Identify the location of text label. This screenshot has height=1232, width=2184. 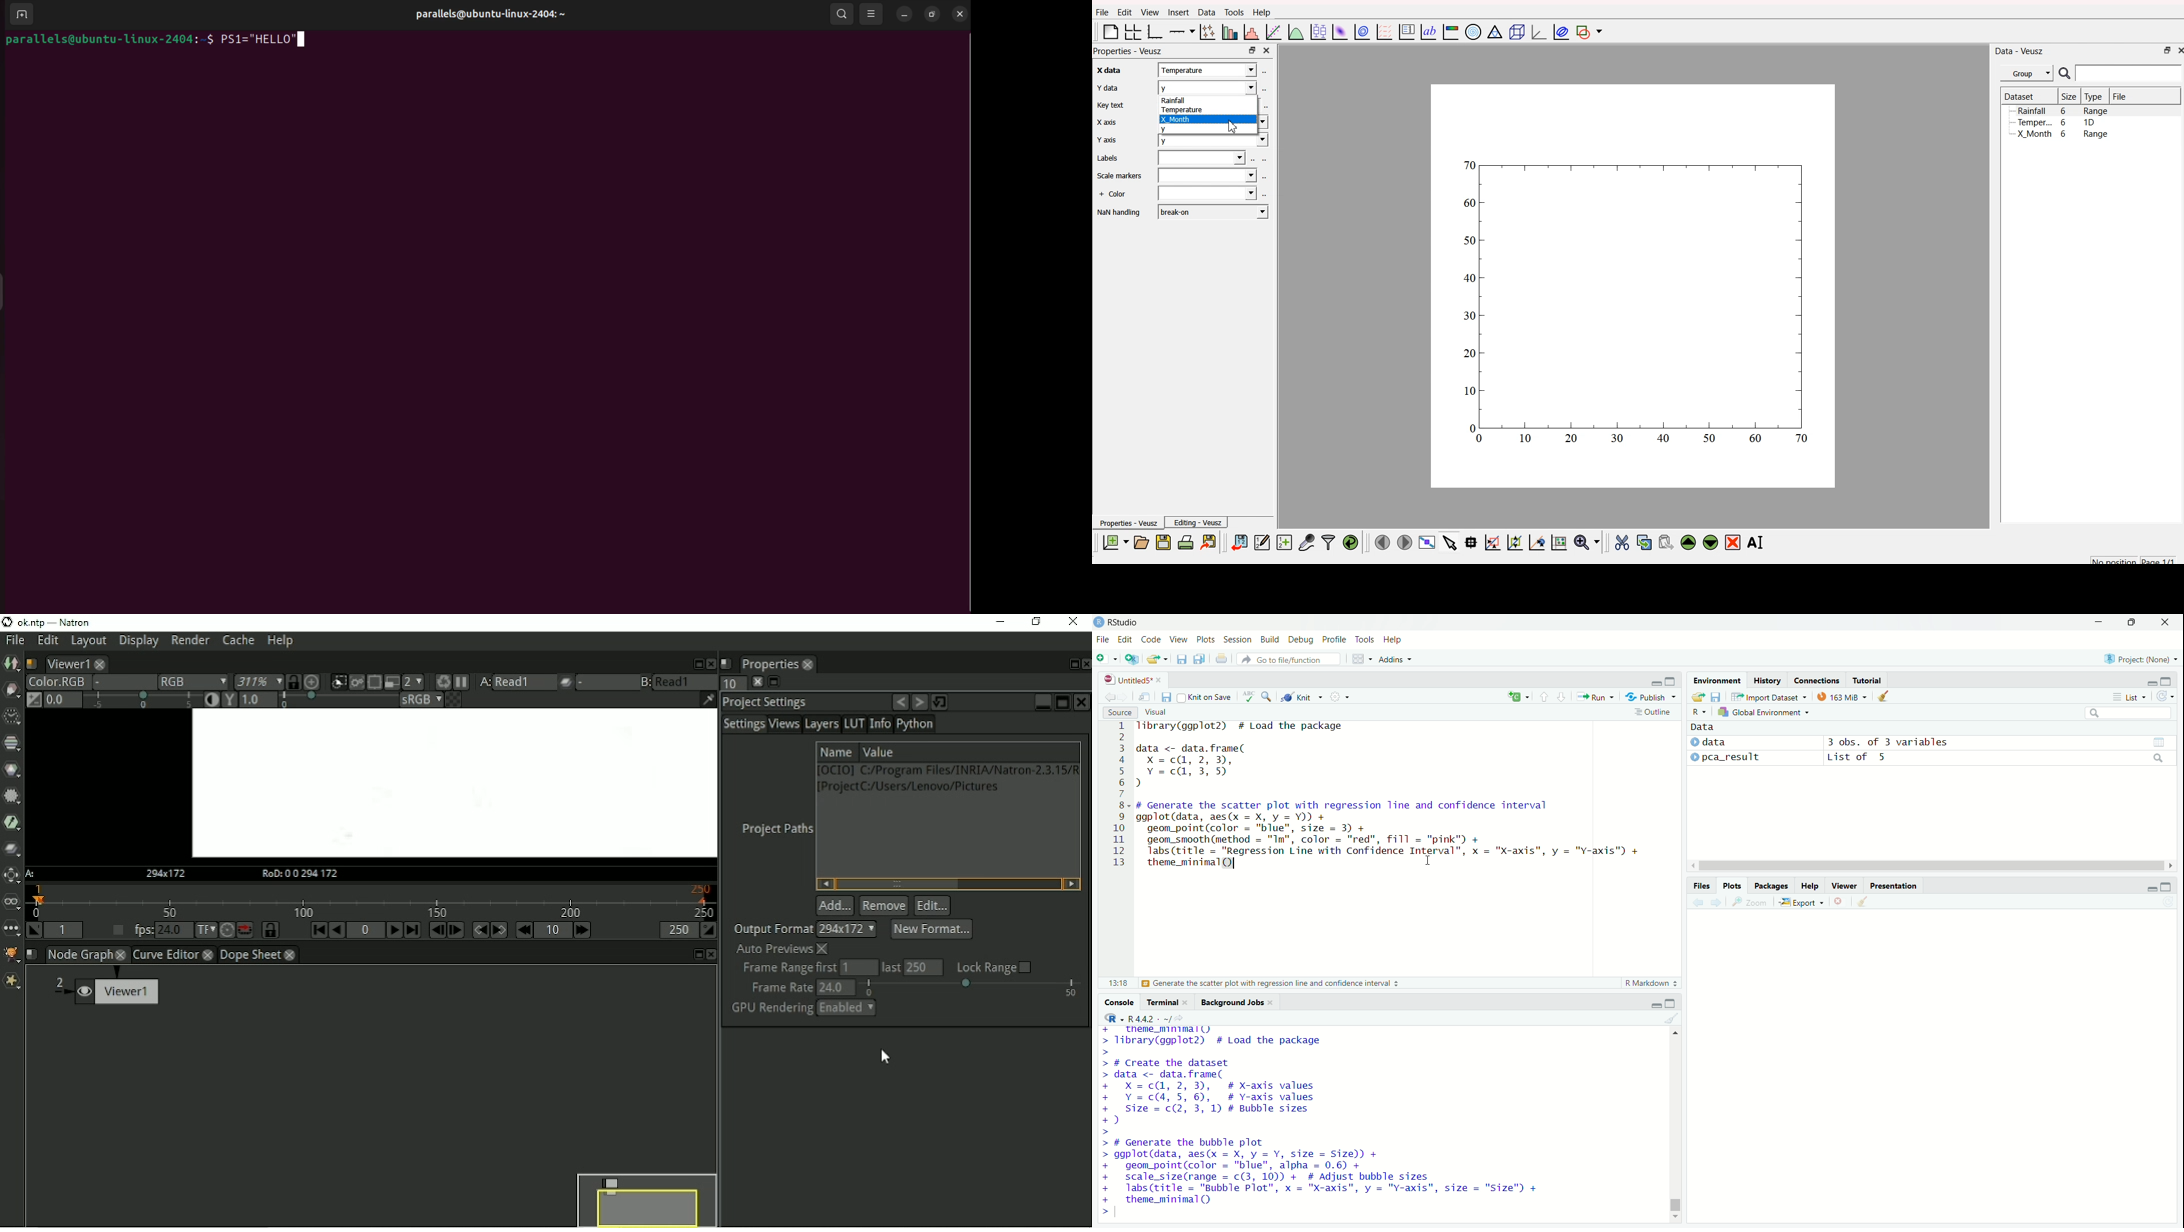
(1427, 33).